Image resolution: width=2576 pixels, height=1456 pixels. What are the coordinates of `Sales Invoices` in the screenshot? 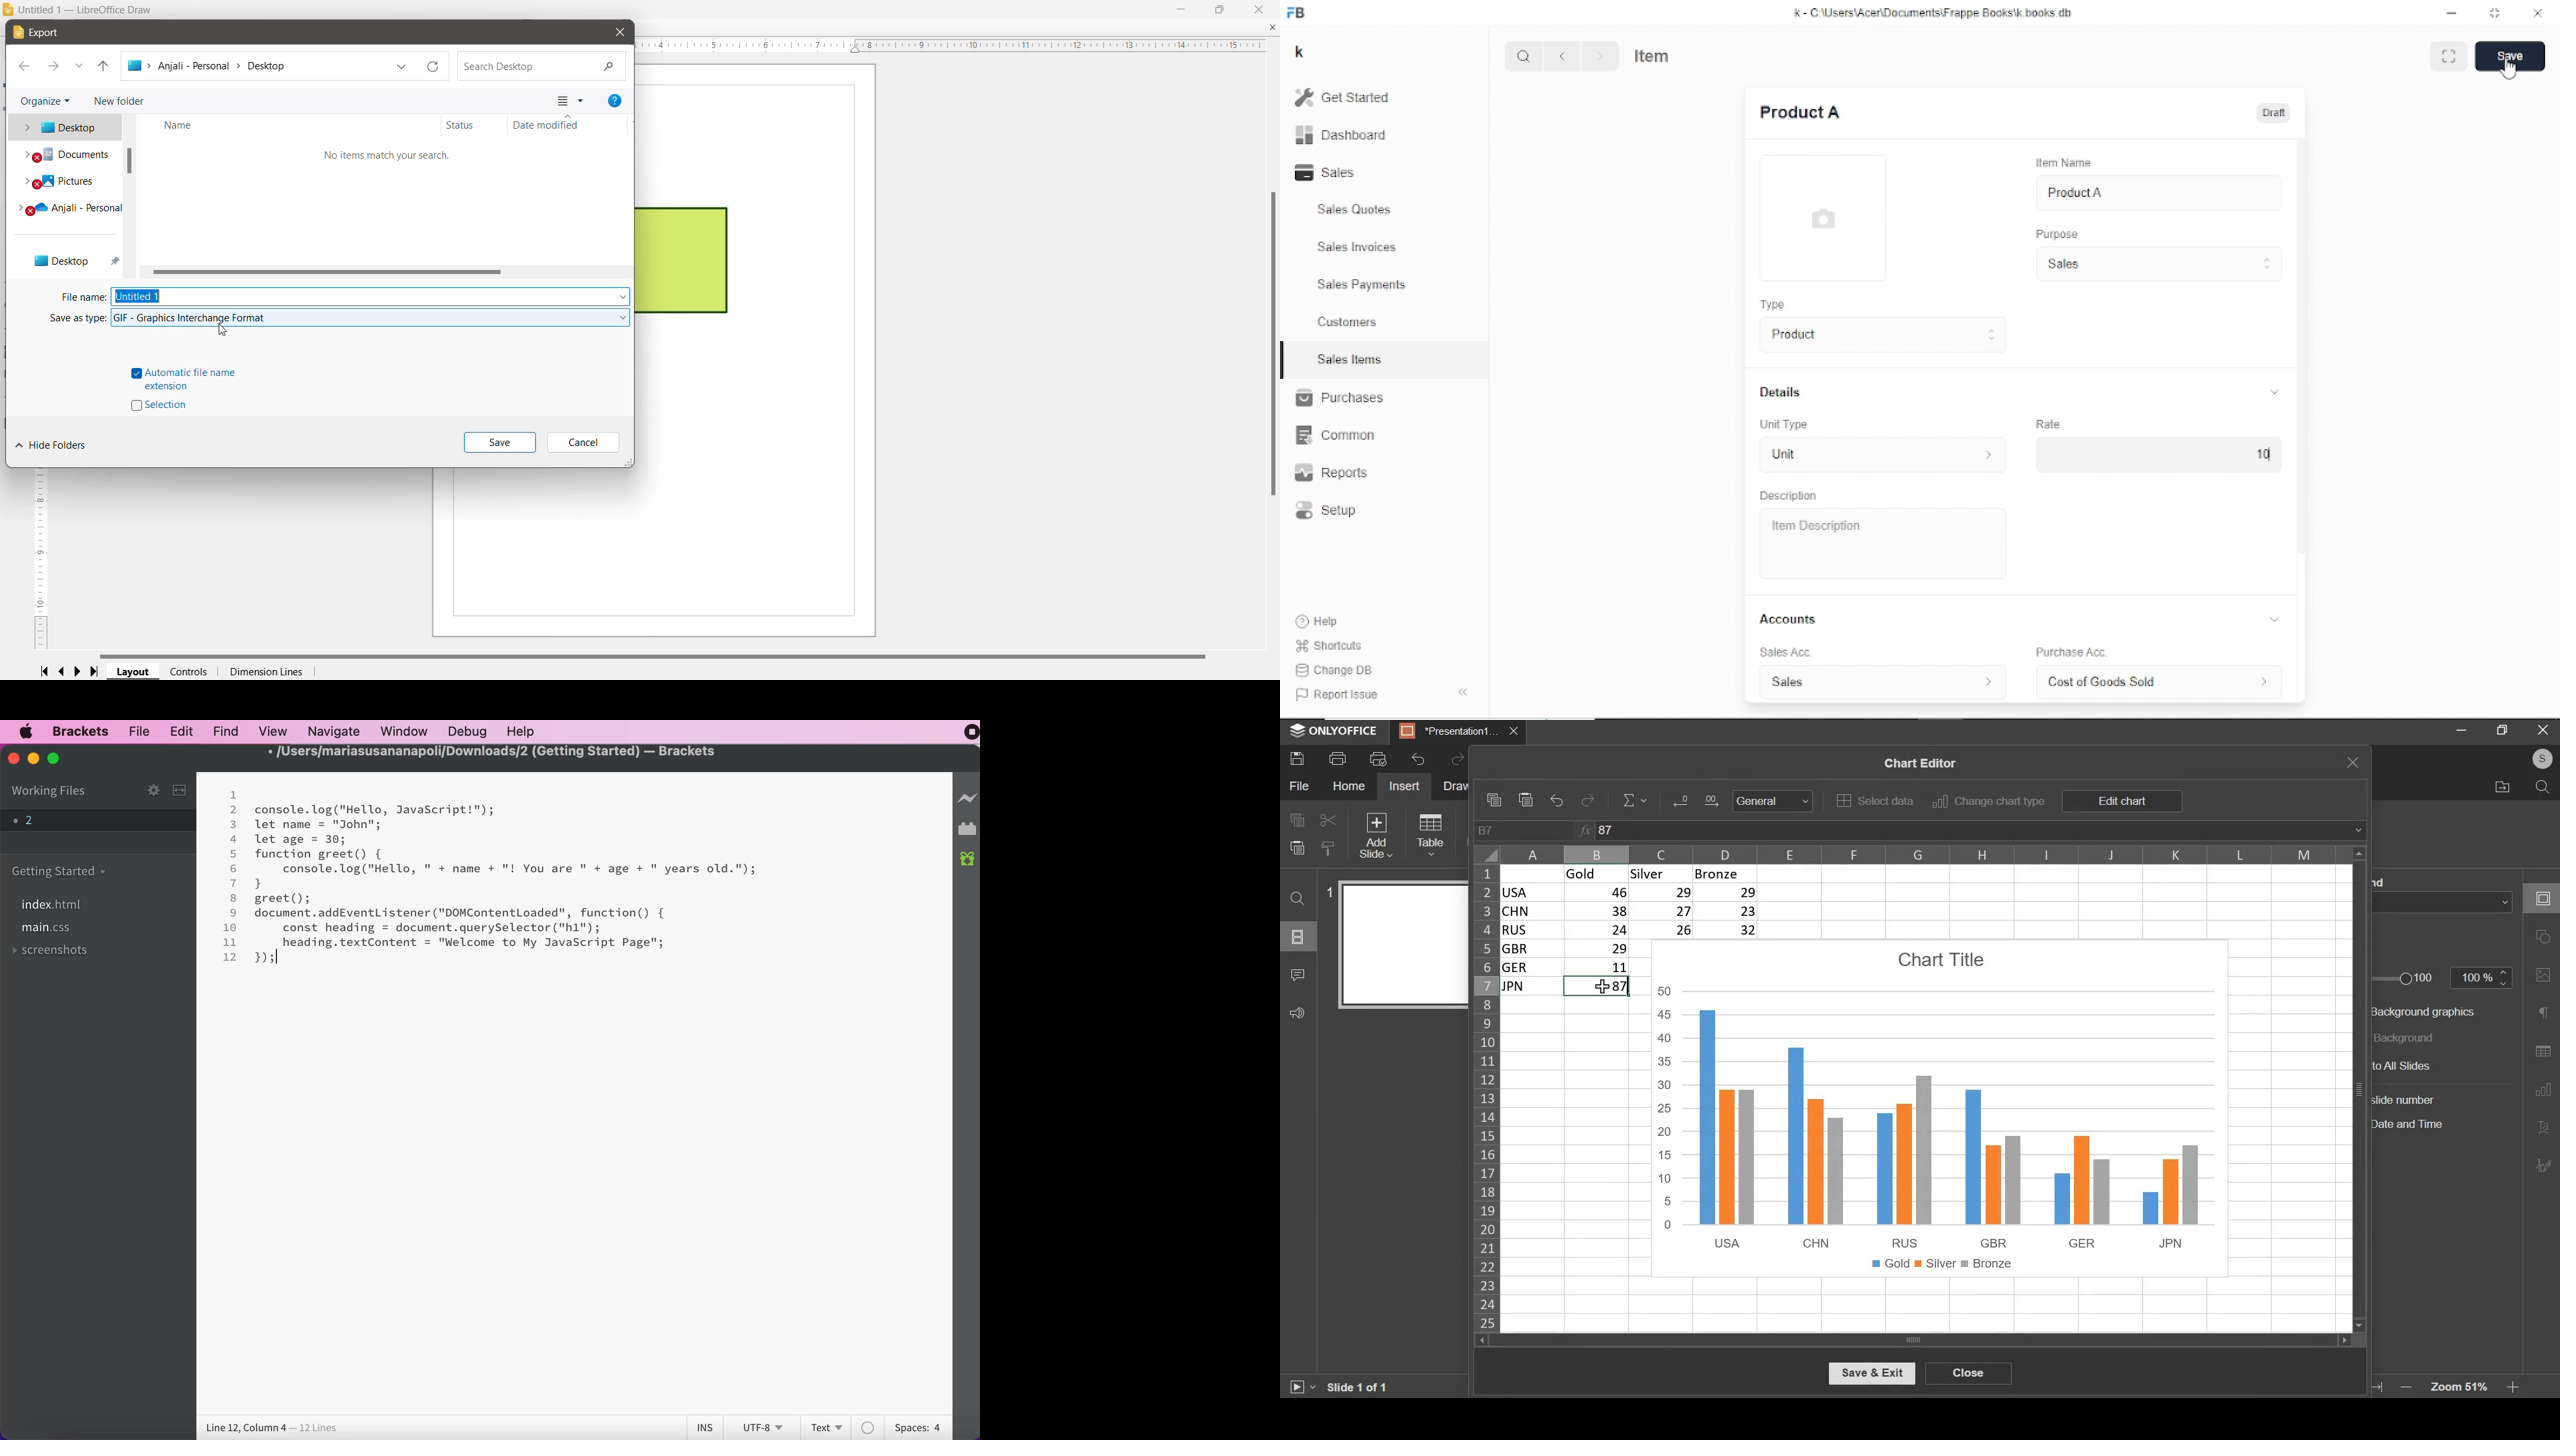 It's located at (1357, 248).